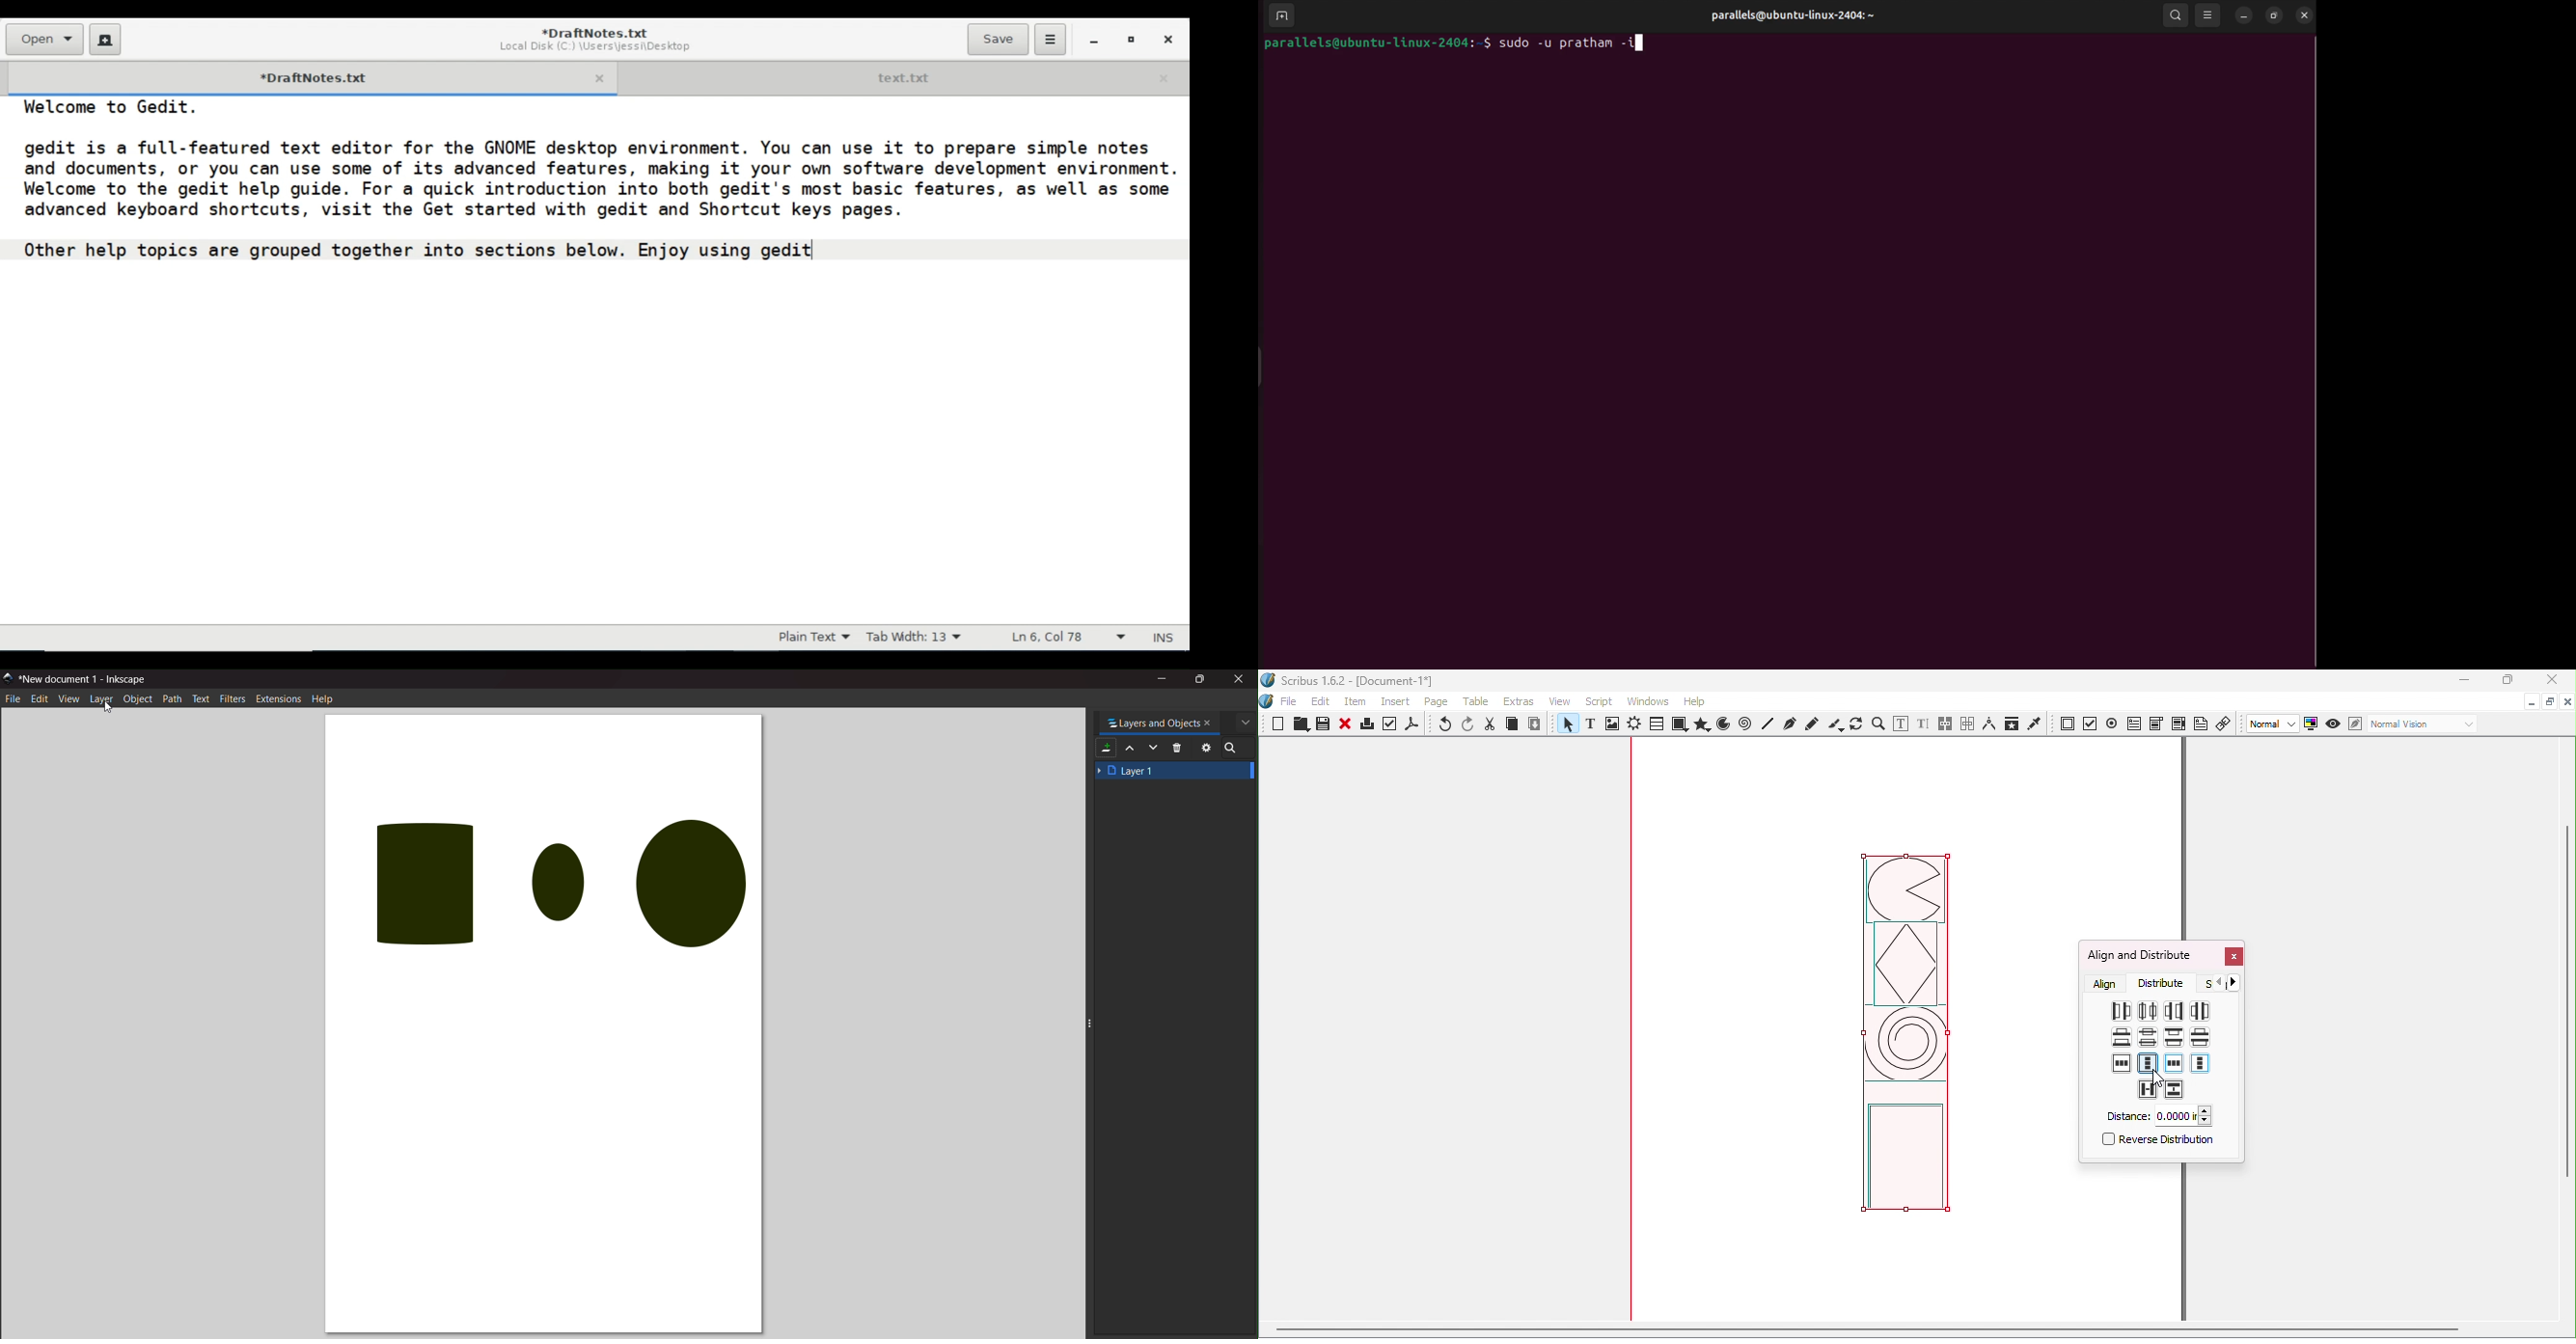  Describe the element at coordinates (1988, 724) in the screenshot. I see `Measurements` at that location.